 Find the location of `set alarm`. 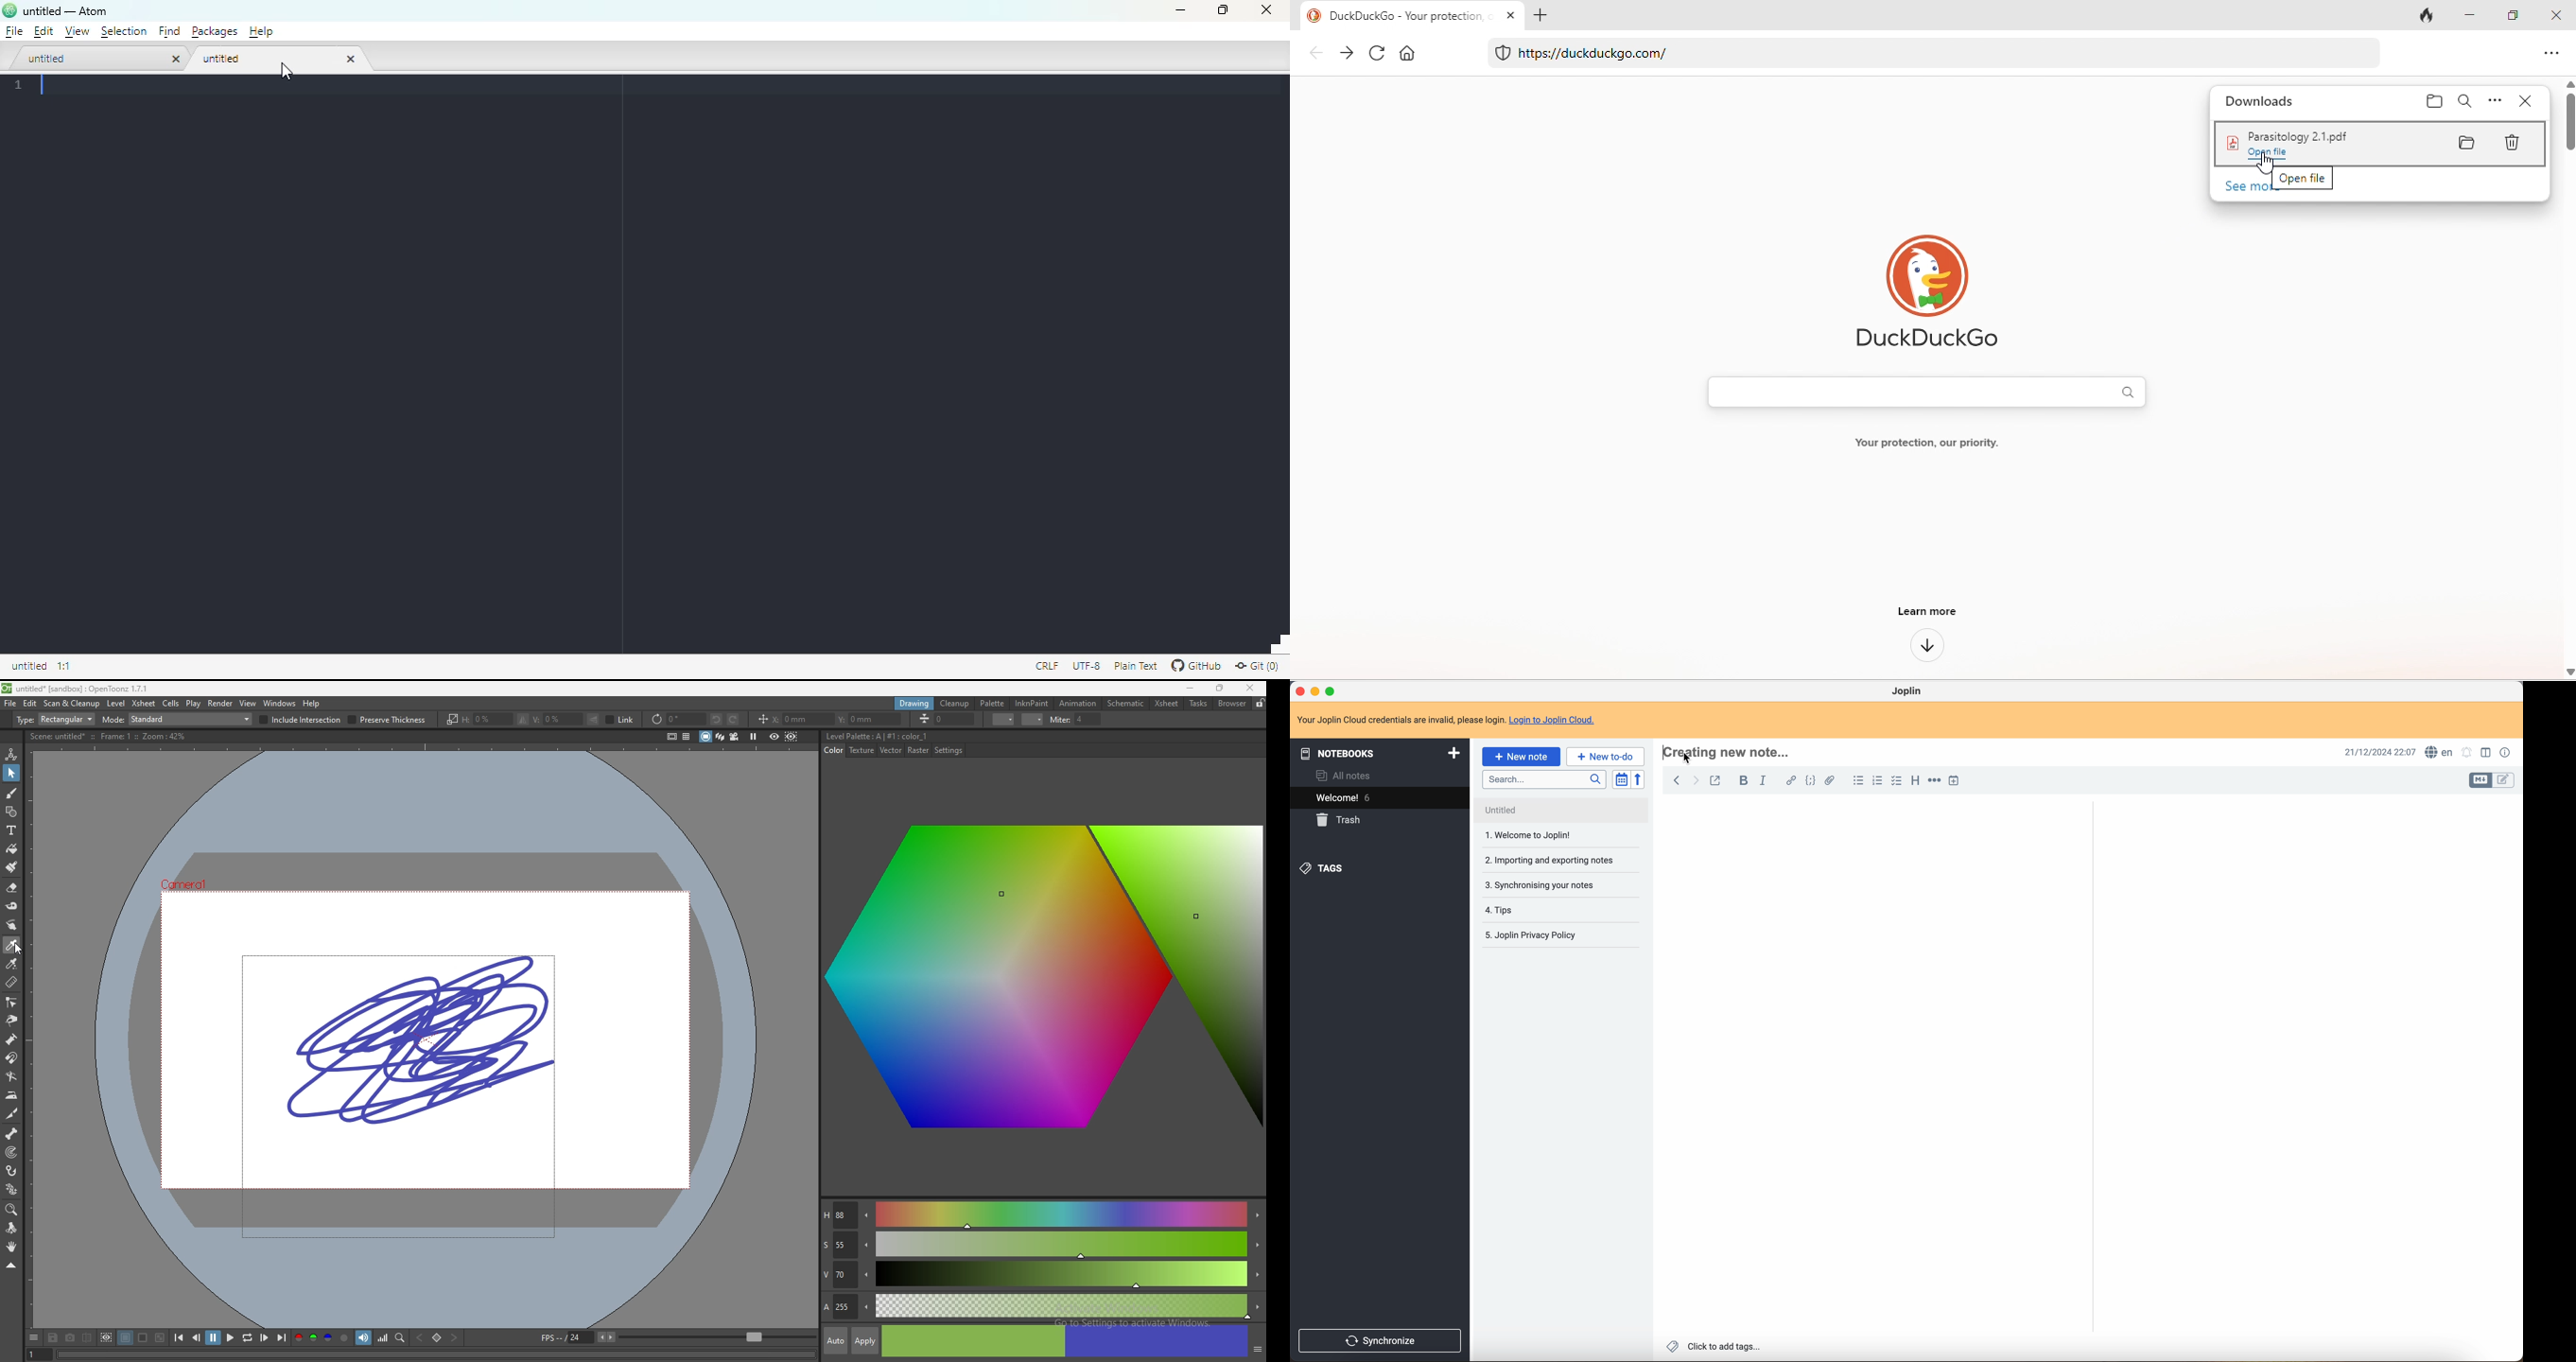

set alarm is located at coordinates (2468, 752).